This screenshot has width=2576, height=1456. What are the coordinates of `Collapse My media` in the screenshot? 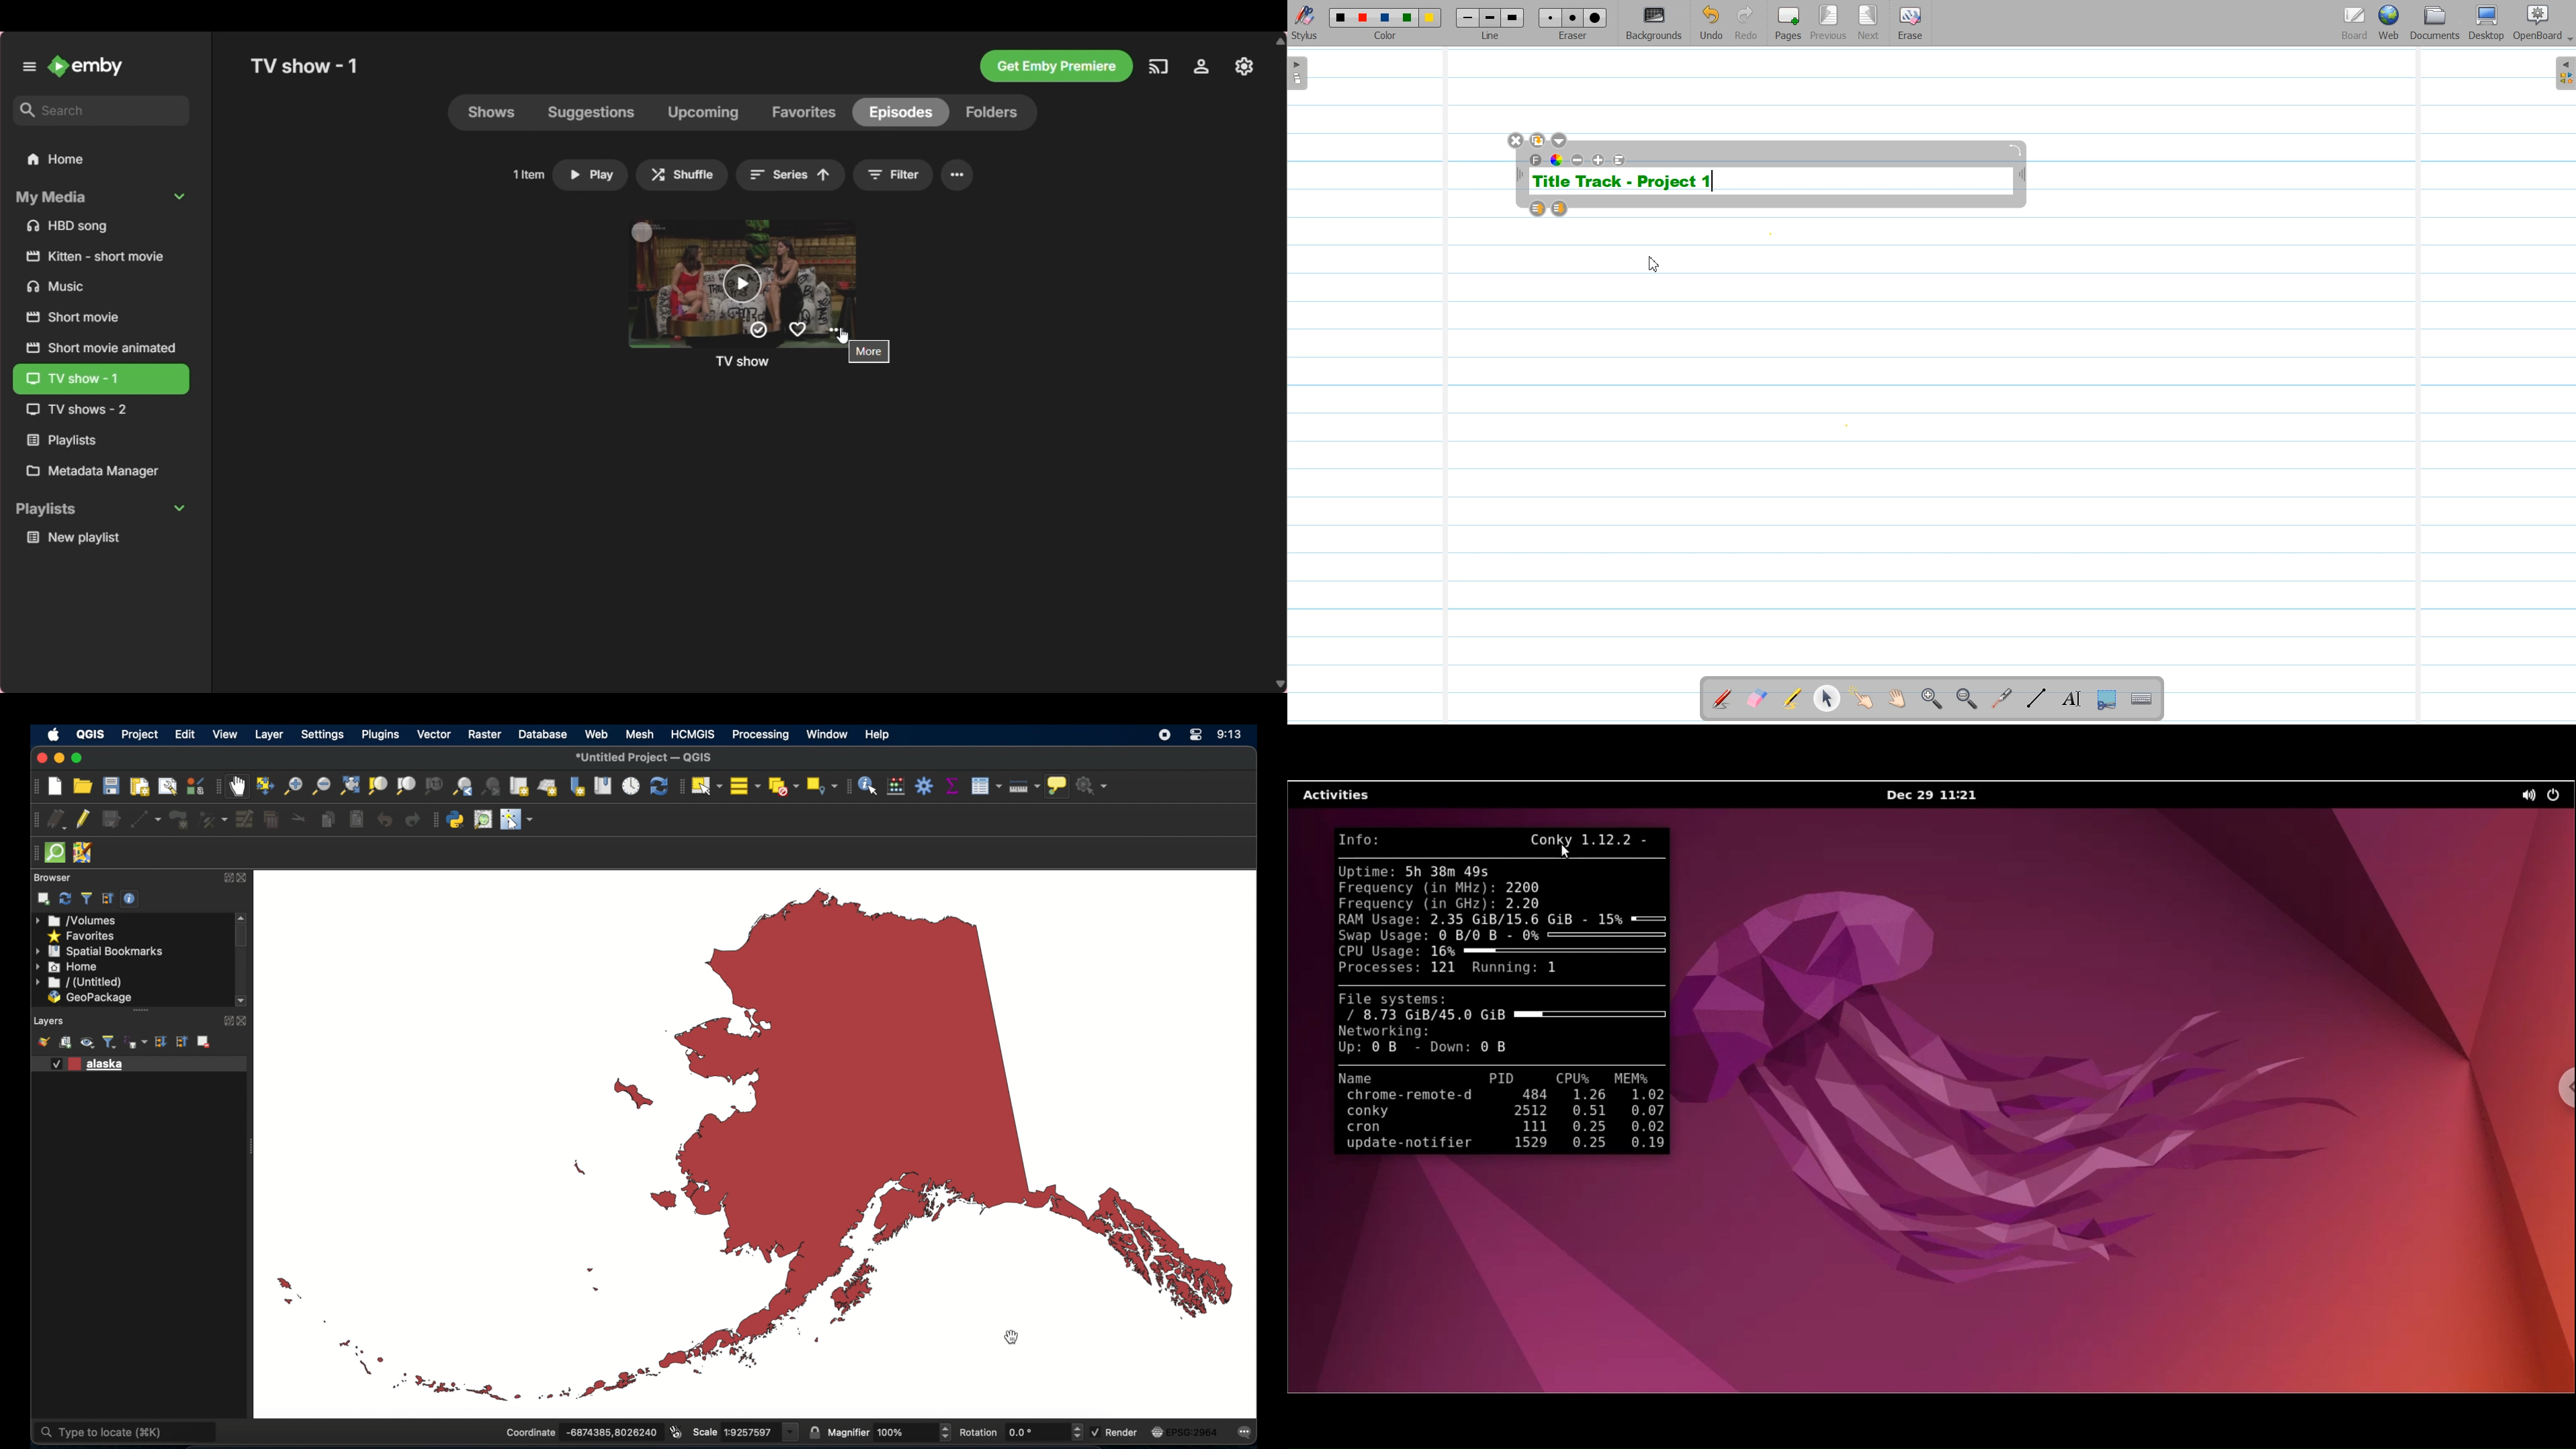 It's located at (100, 198).